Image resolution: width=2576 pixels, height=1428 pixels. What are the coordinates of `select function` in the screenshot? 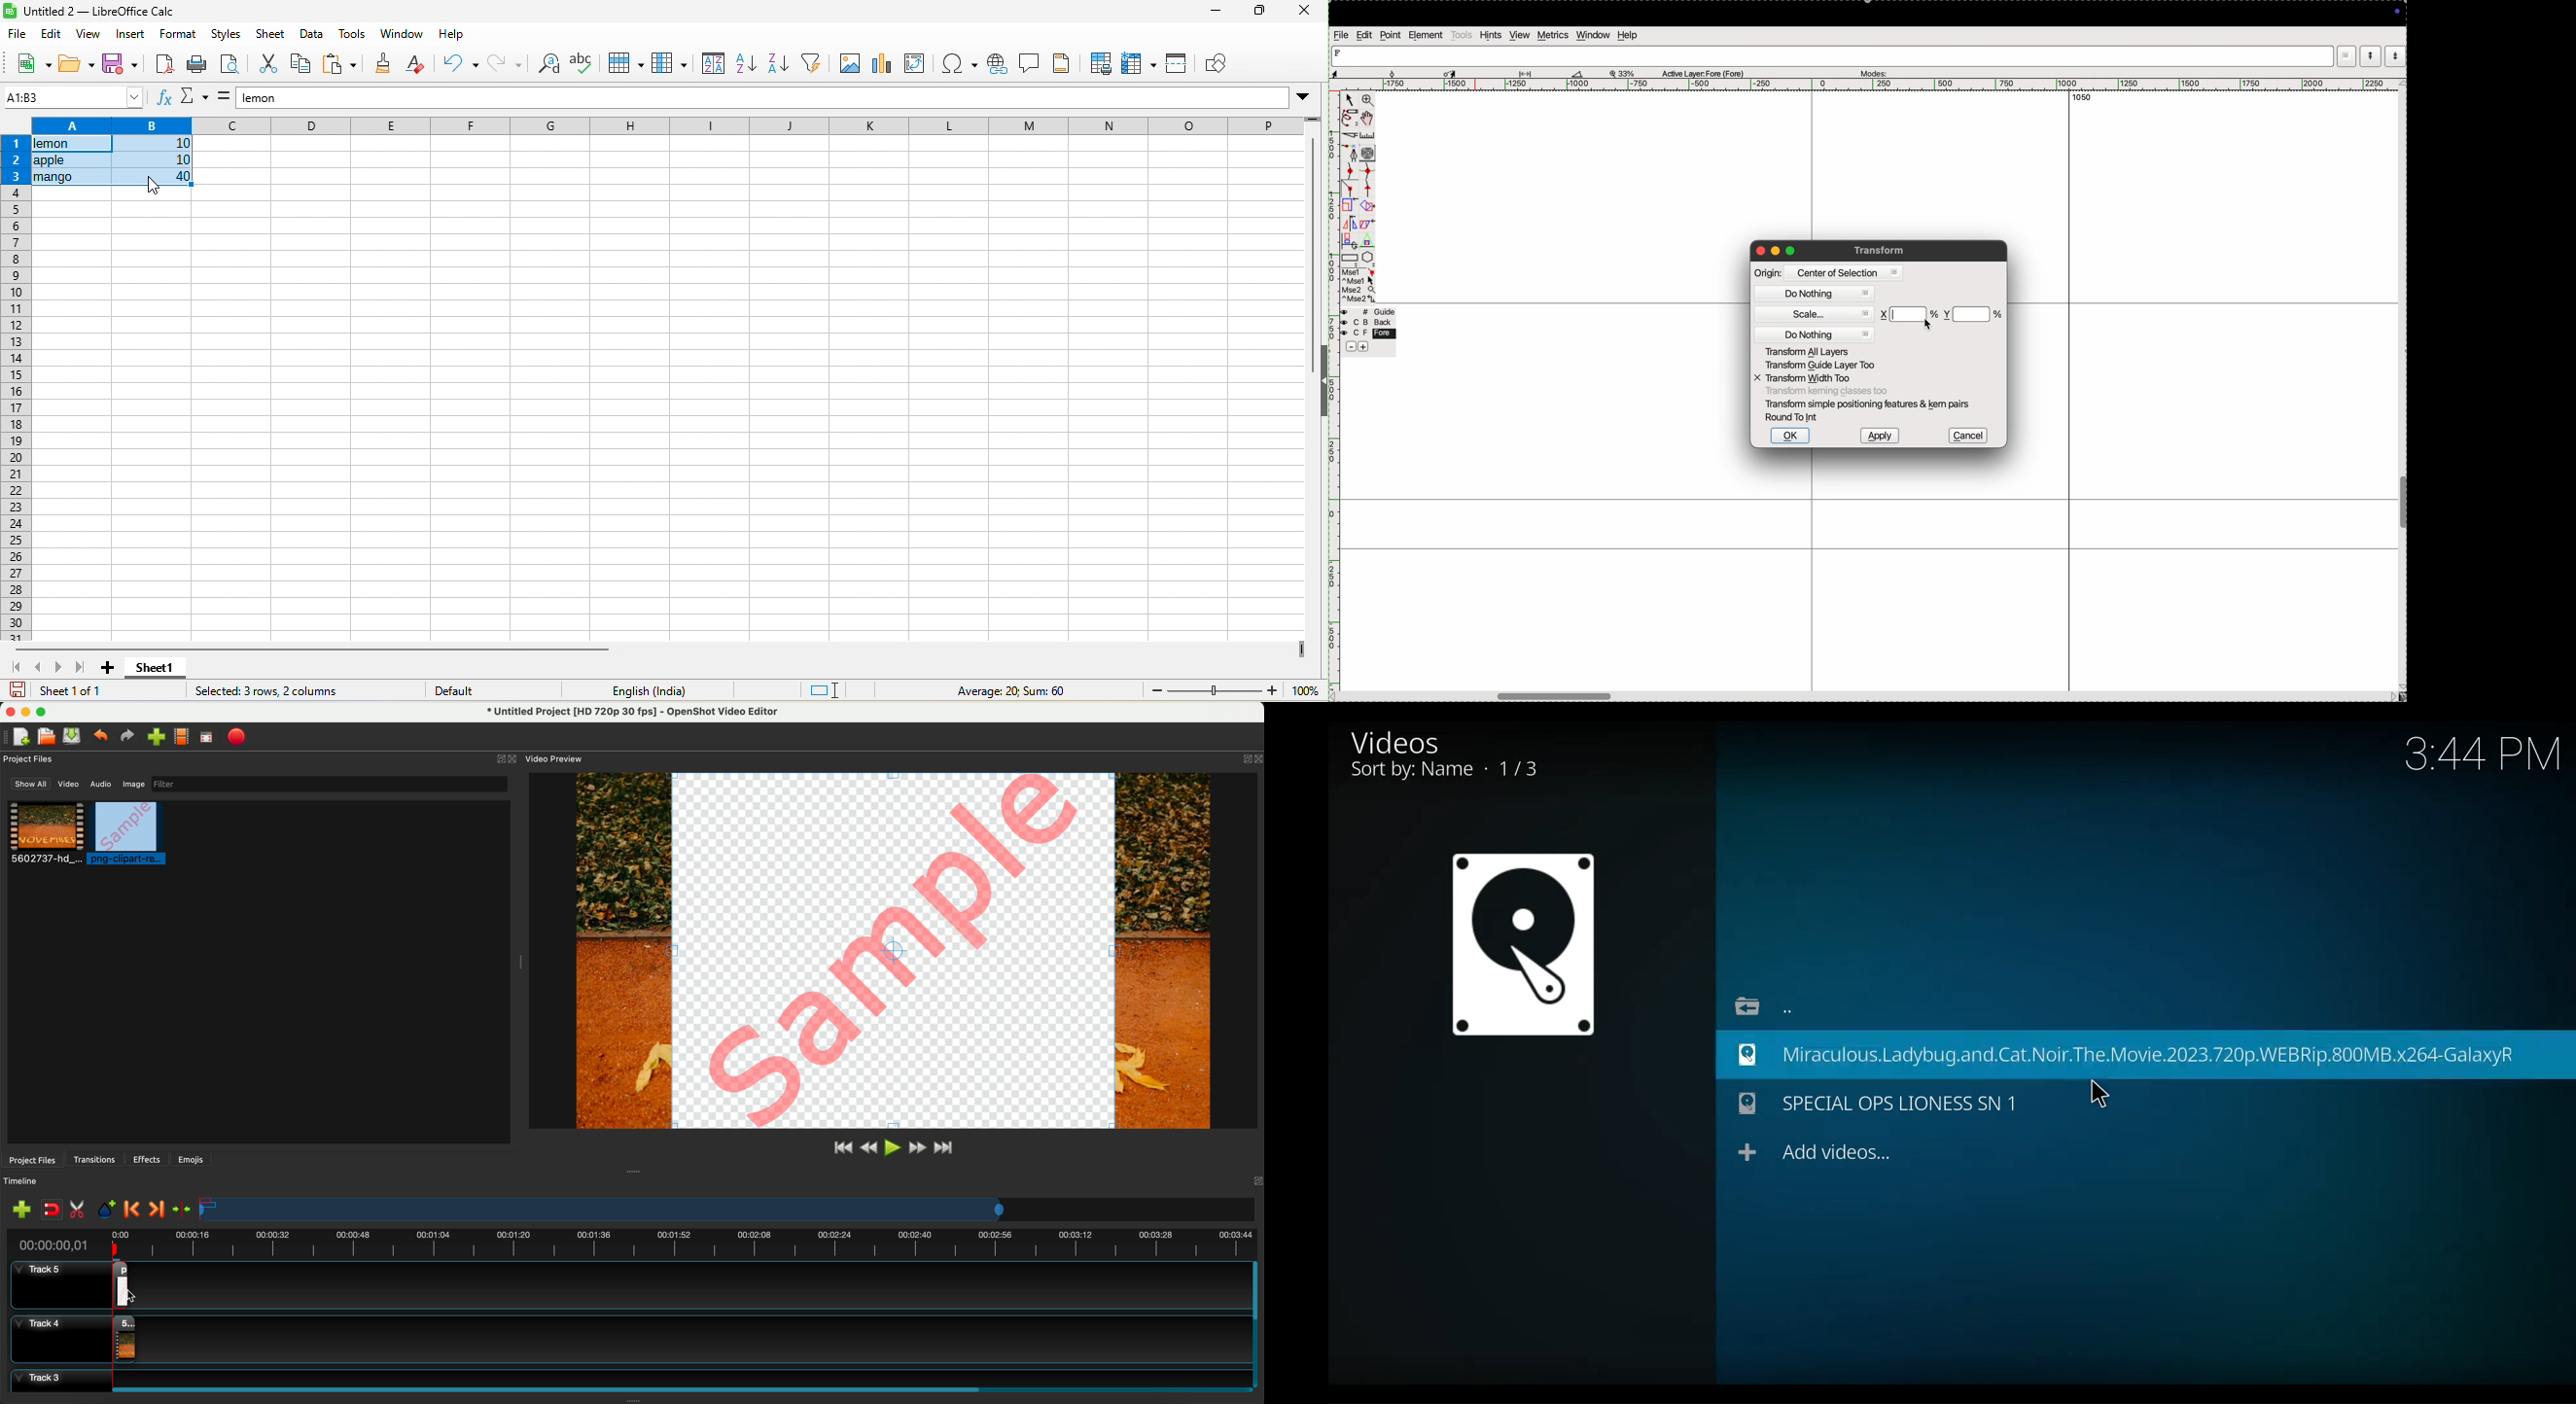 It's located at (194, 99).